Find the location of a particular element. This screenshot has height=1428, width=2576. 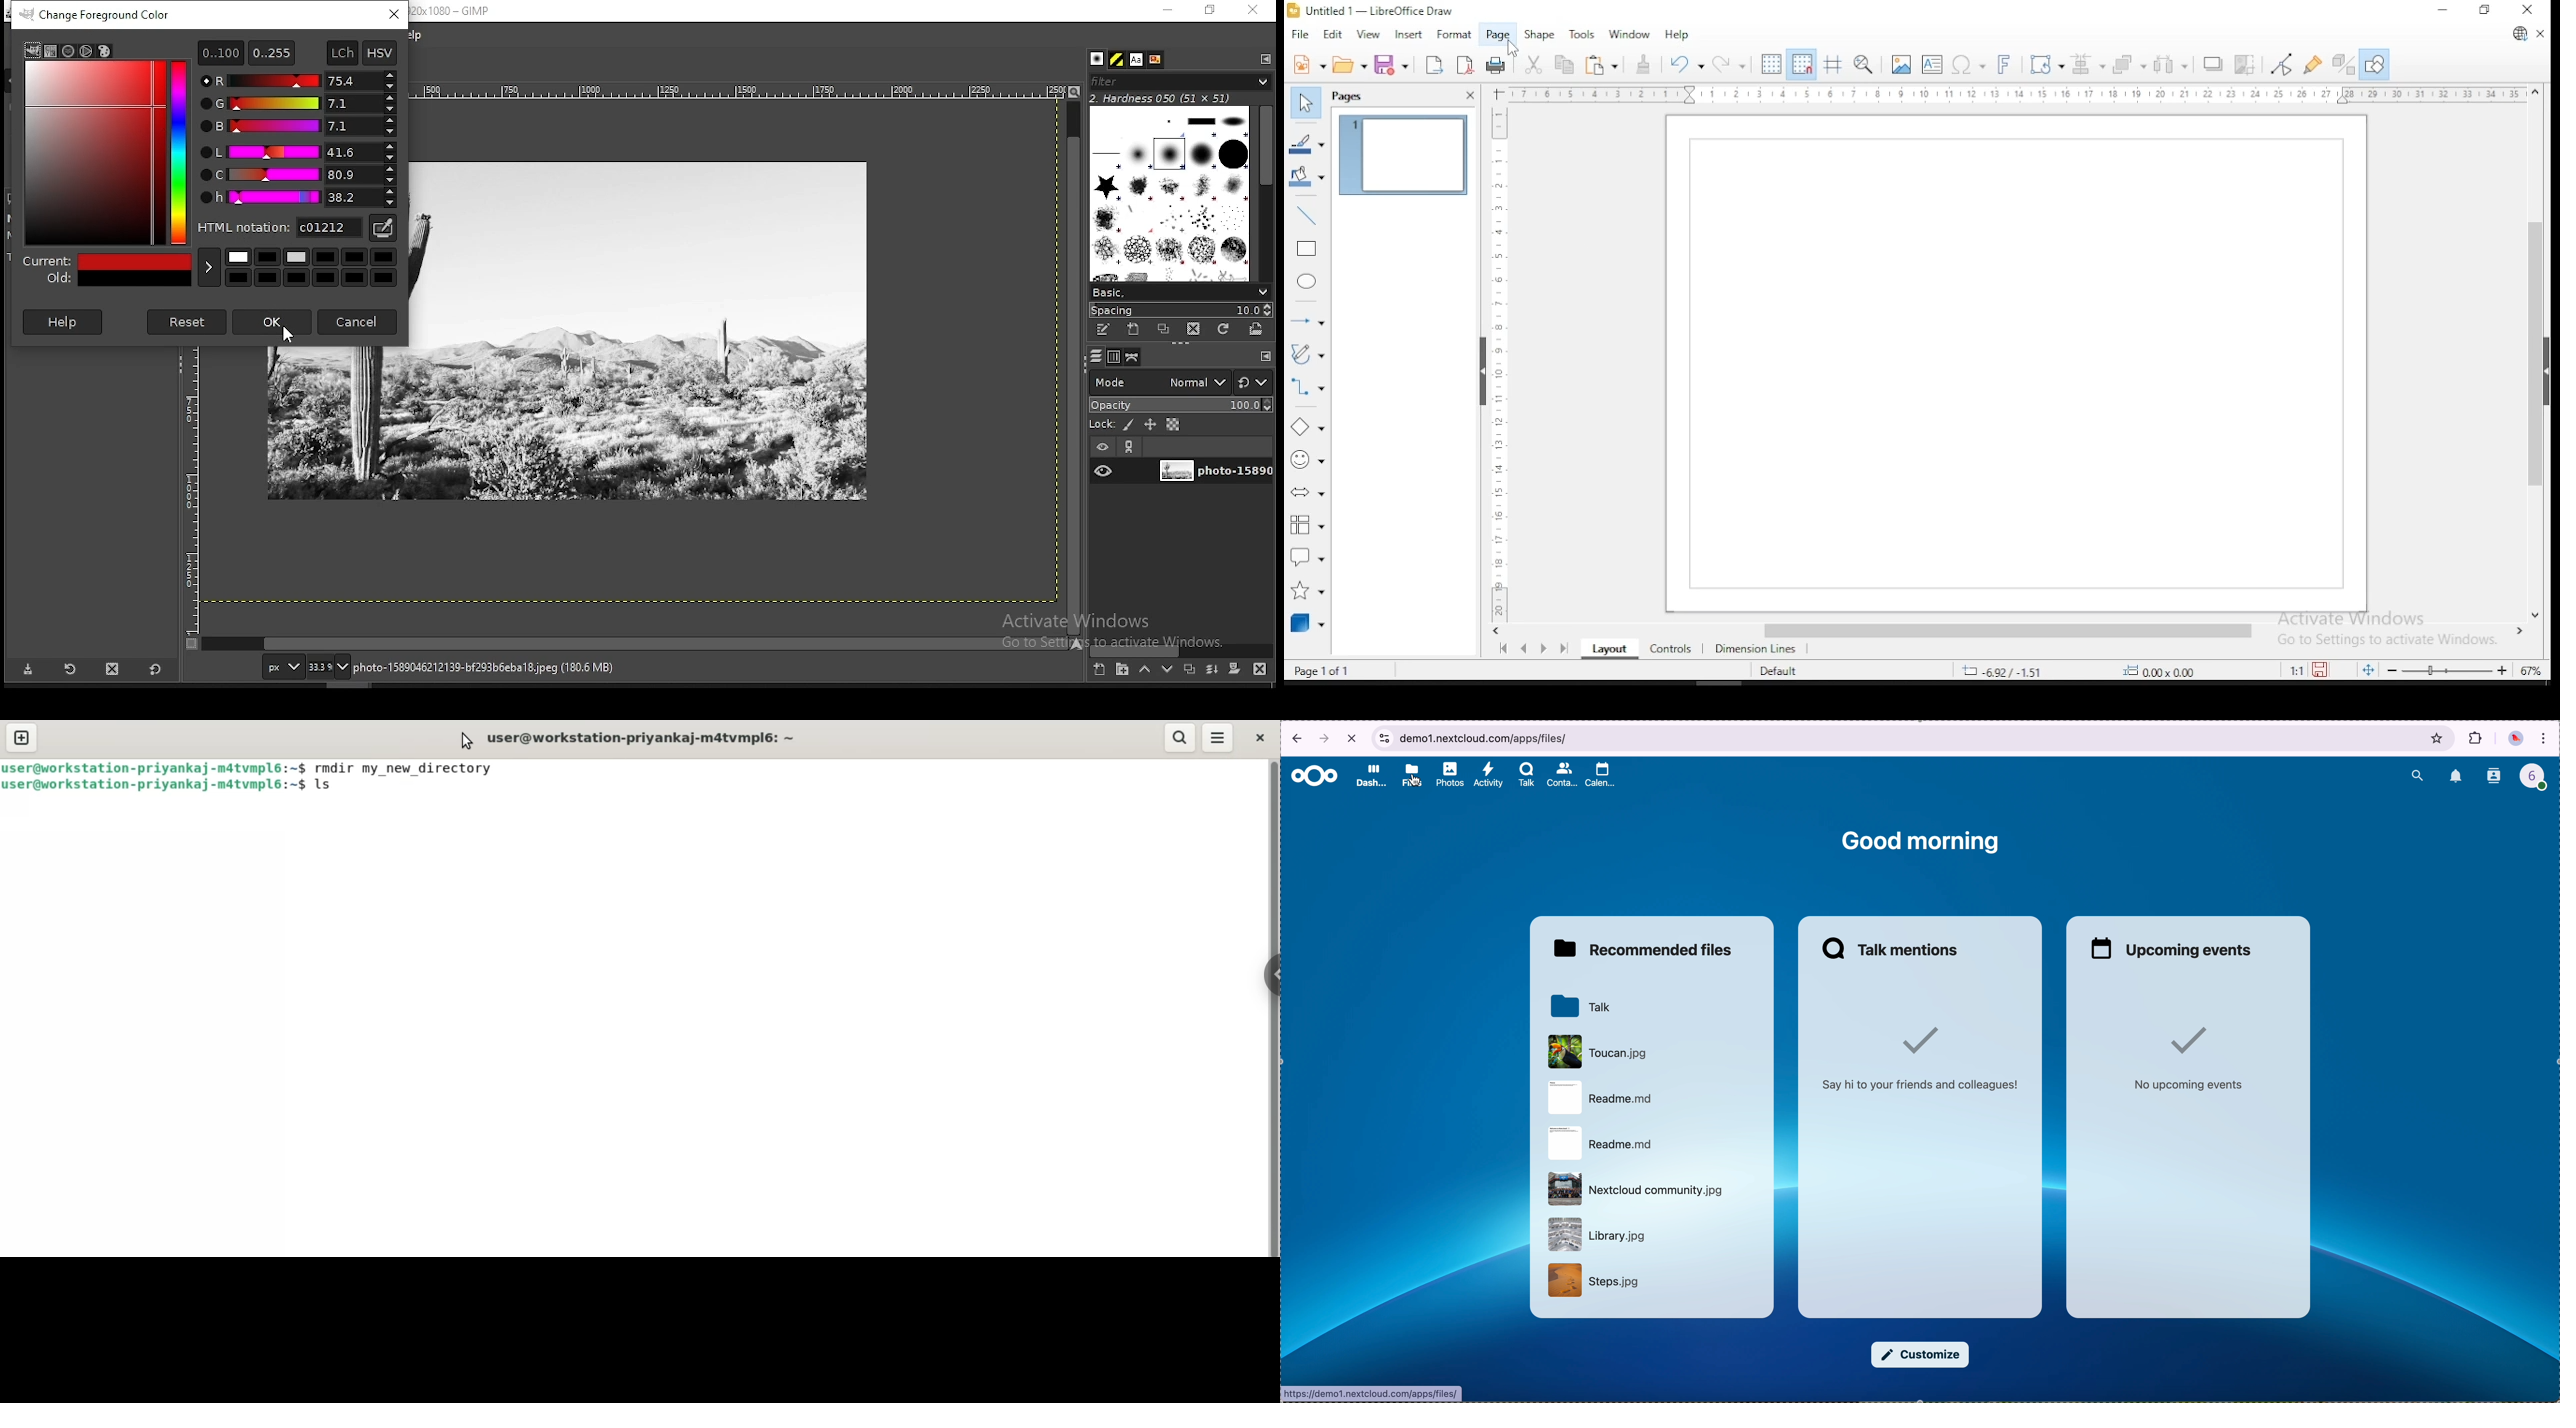

restore is located at coordinates (2482, 11).